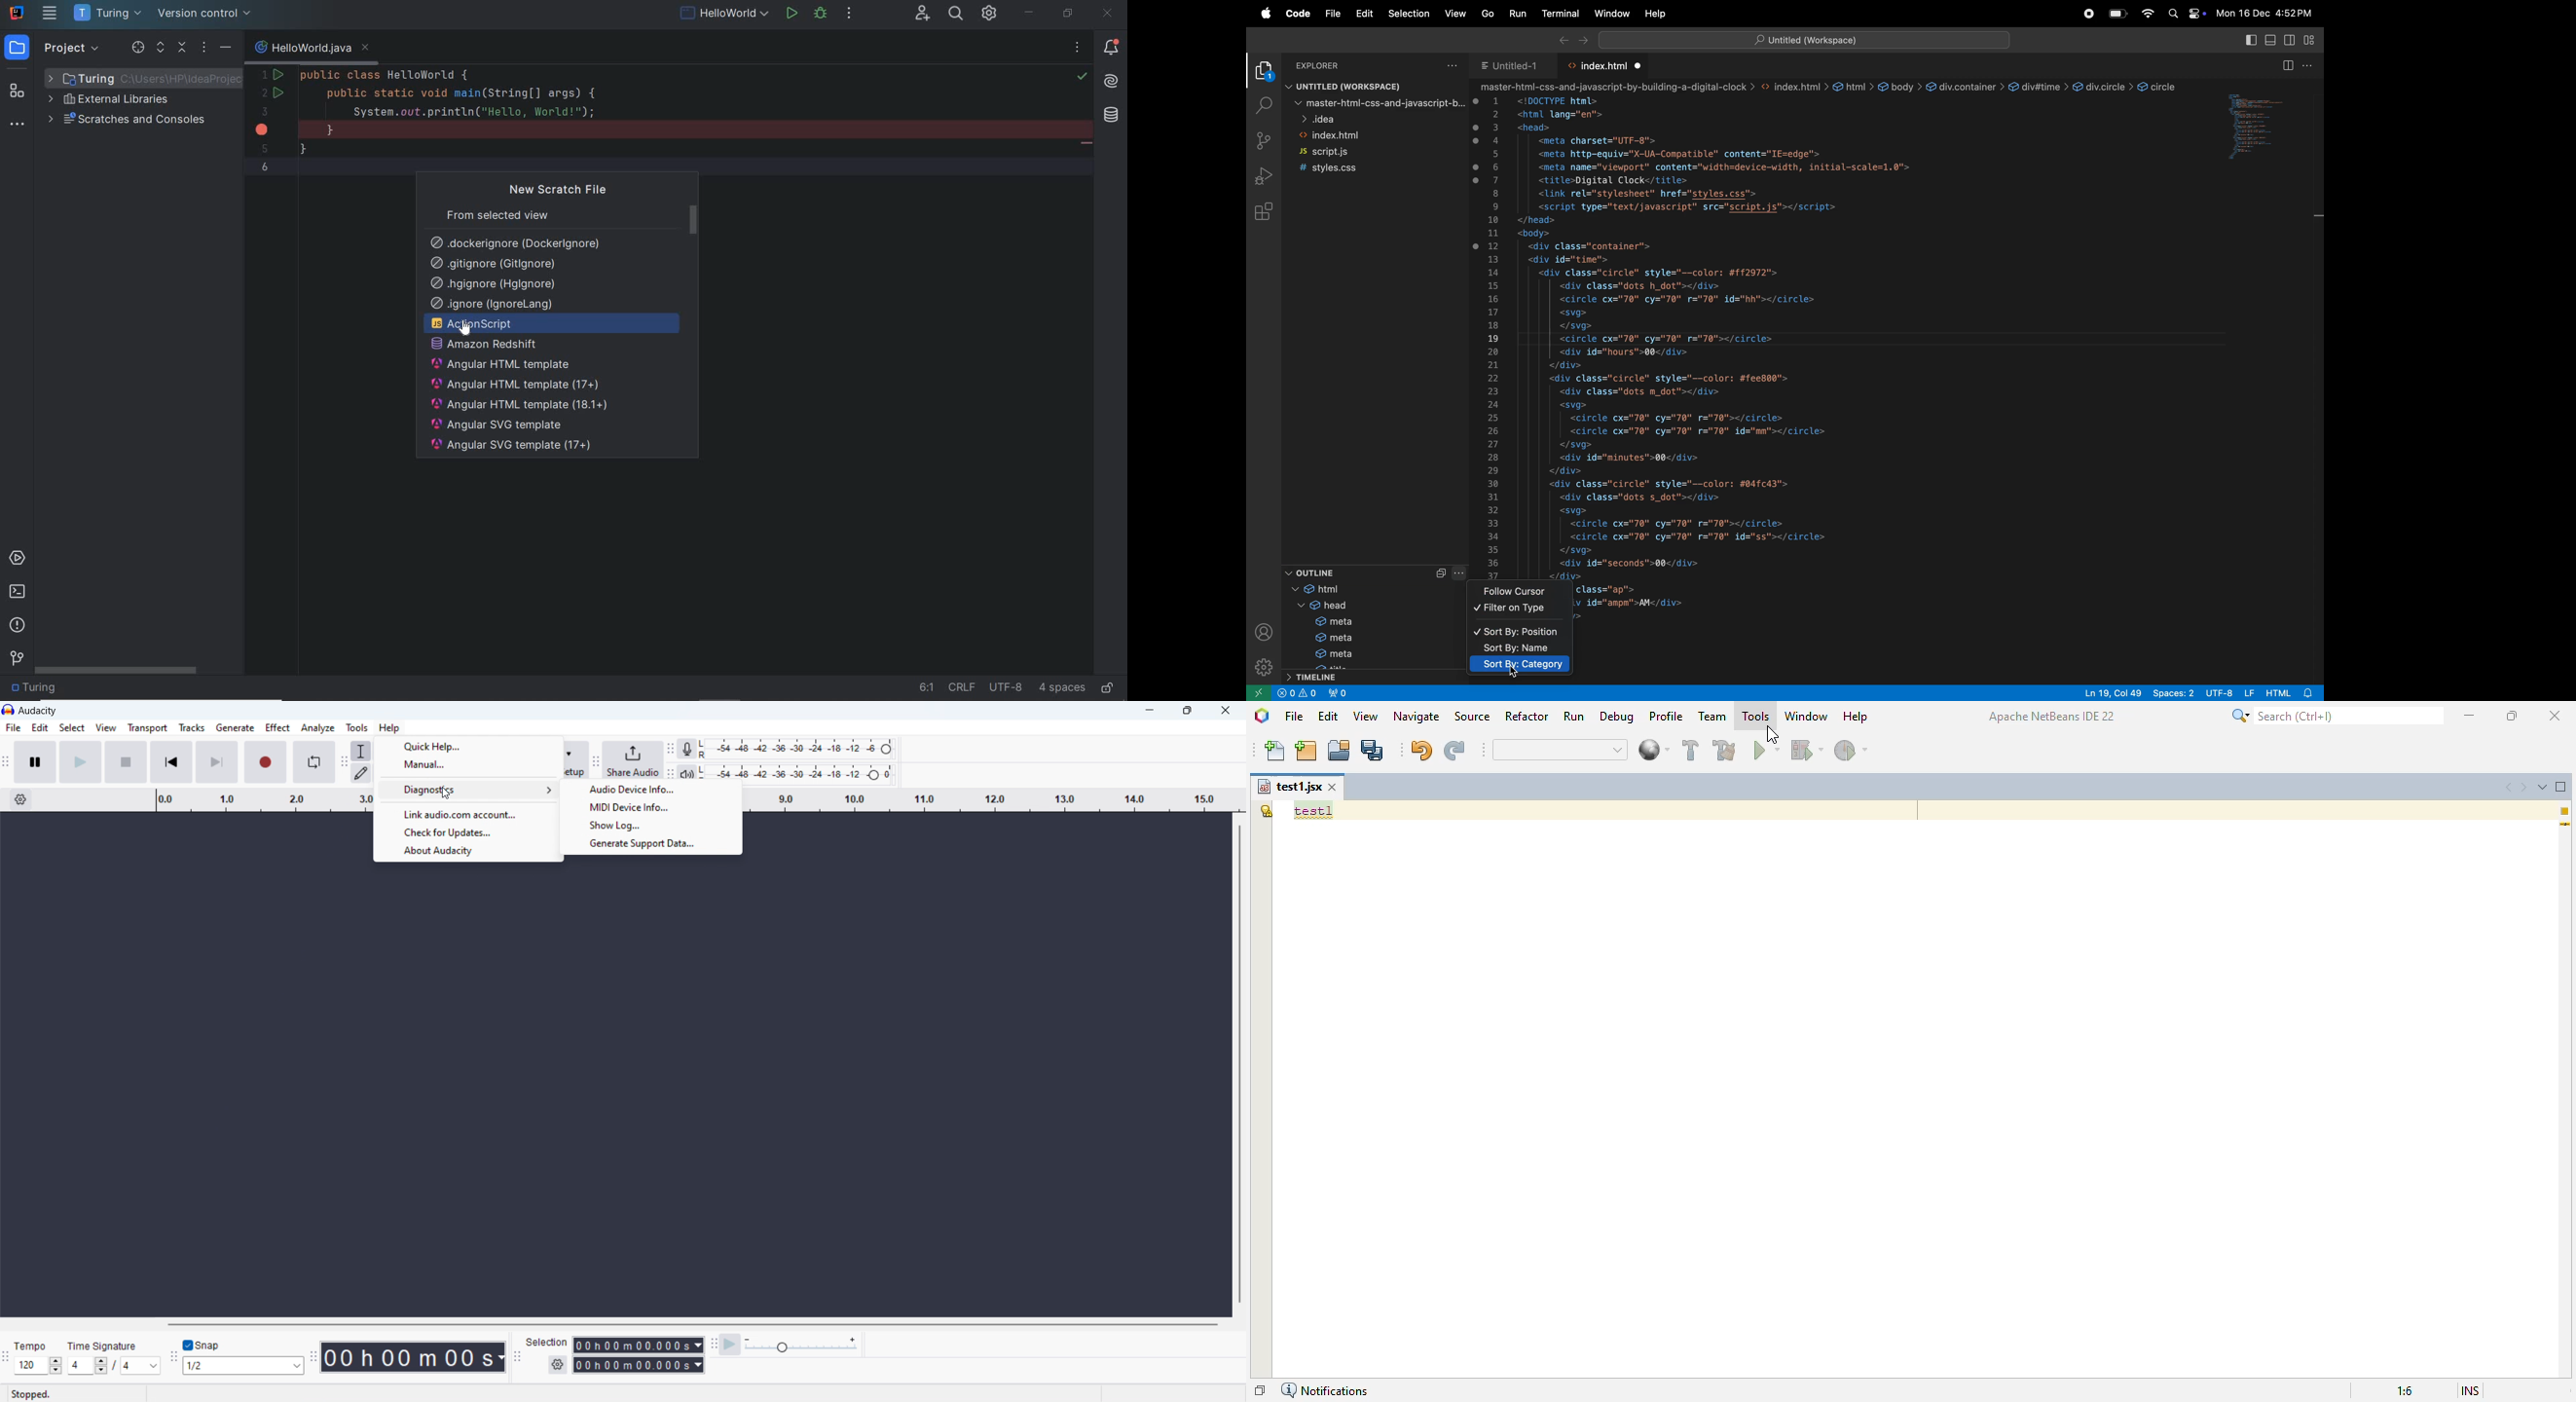  What do you see at coordinates (55, 46) in the screenshot?
I see `project` at bounding box center [55, 46].